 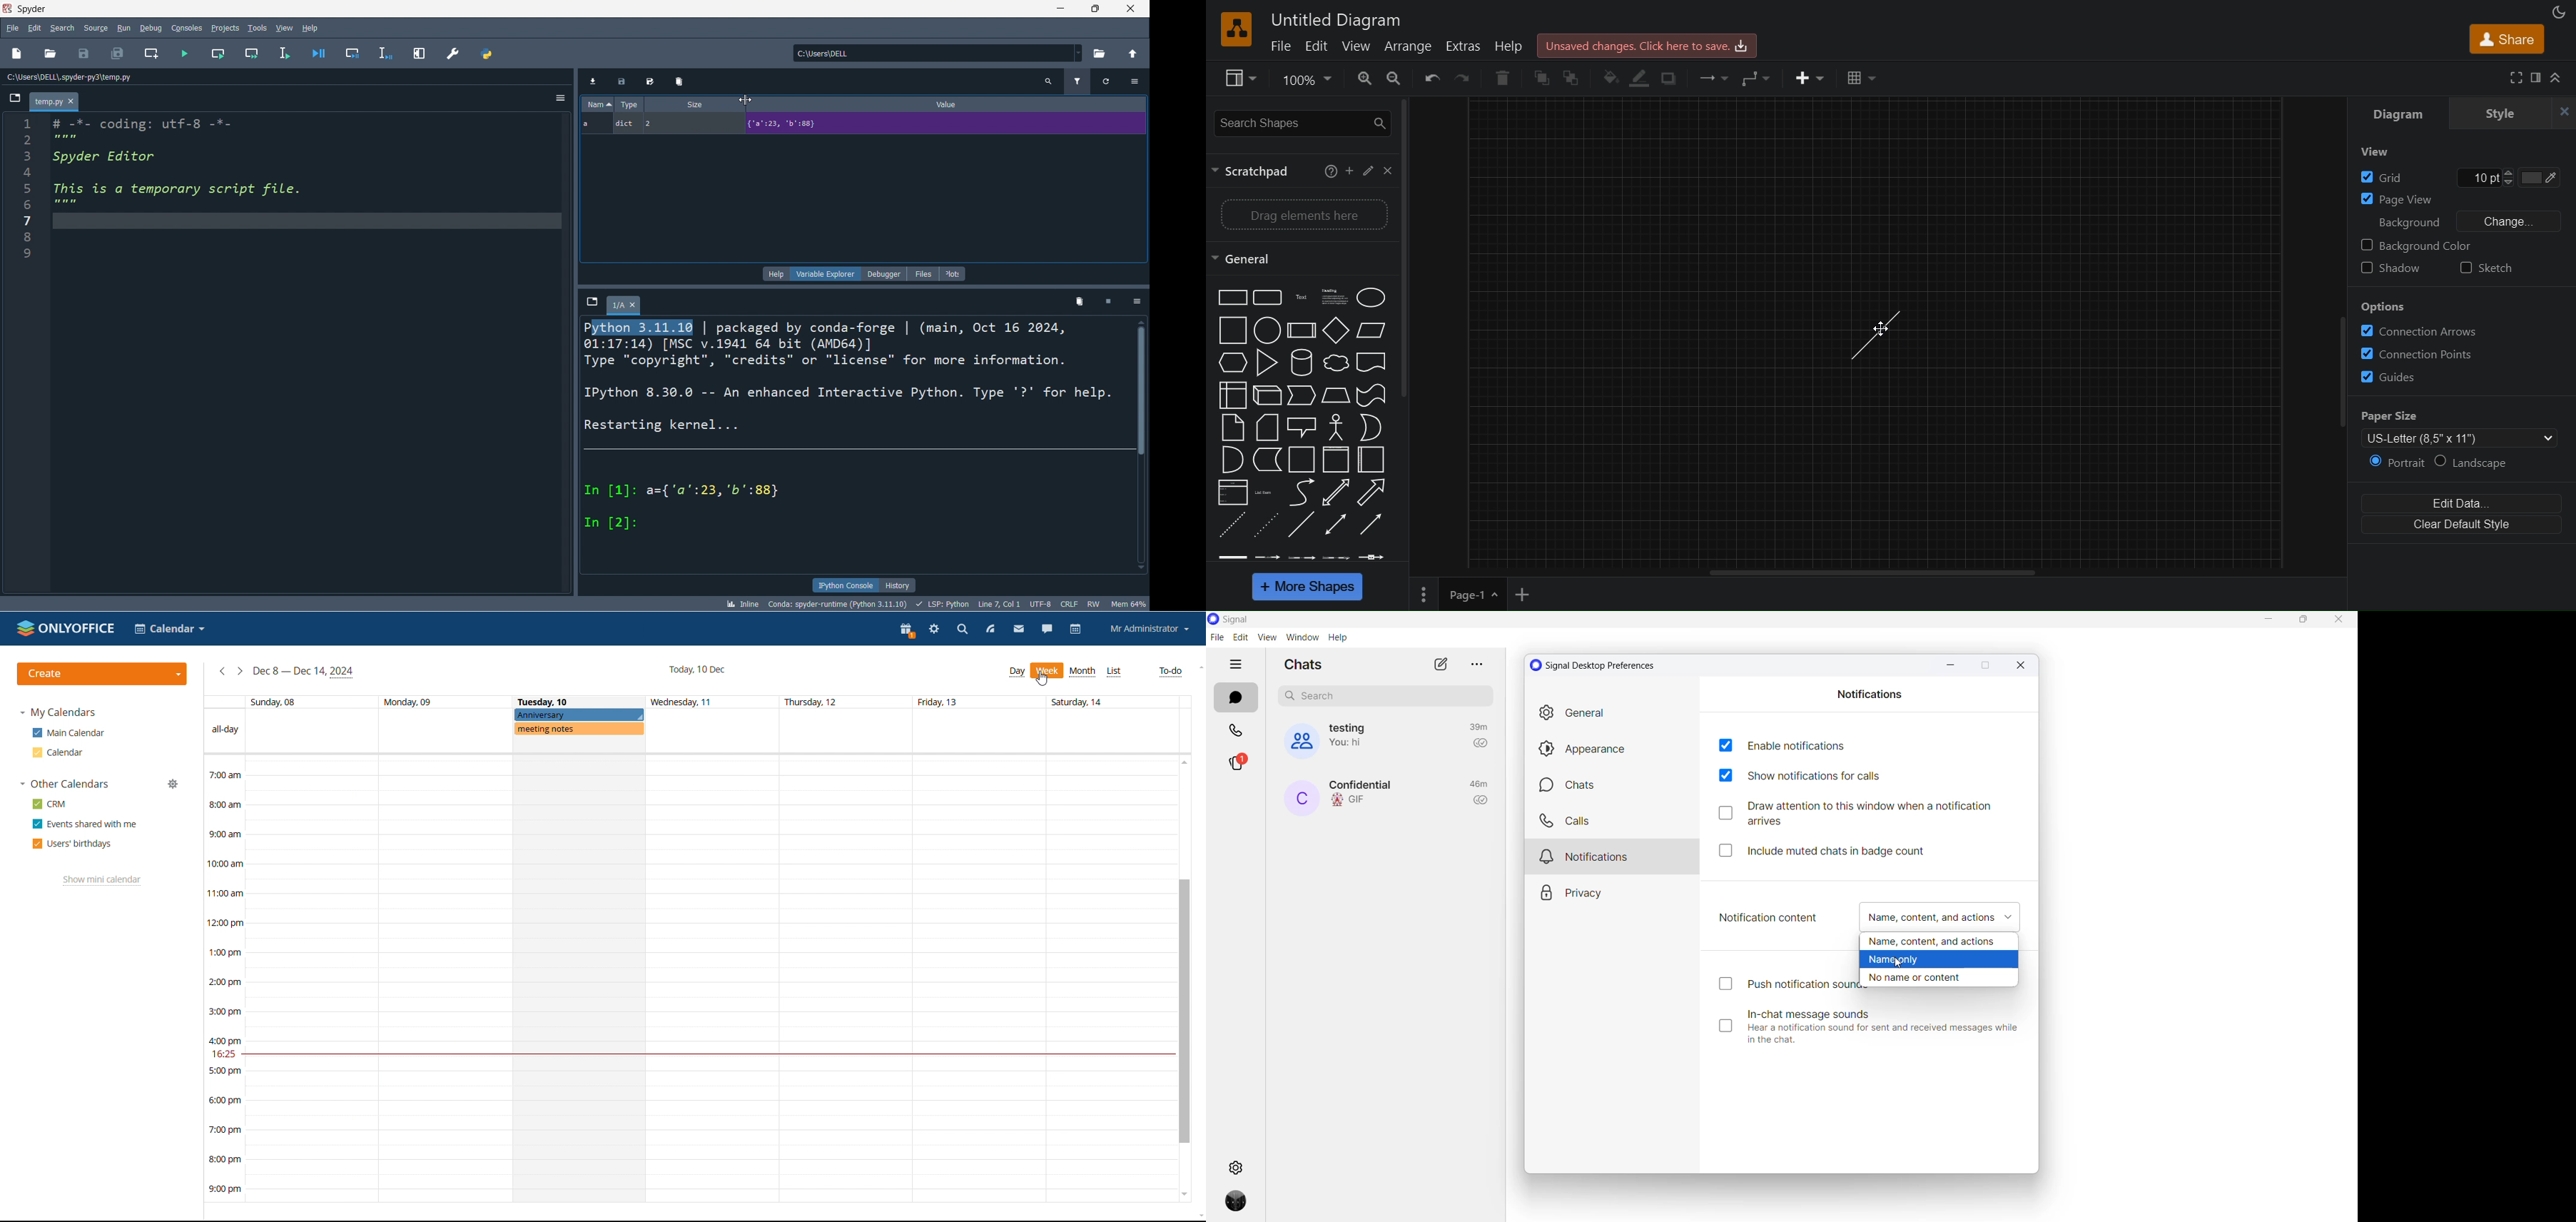 I want to click on browse tabs, so click(x=12, y=99).